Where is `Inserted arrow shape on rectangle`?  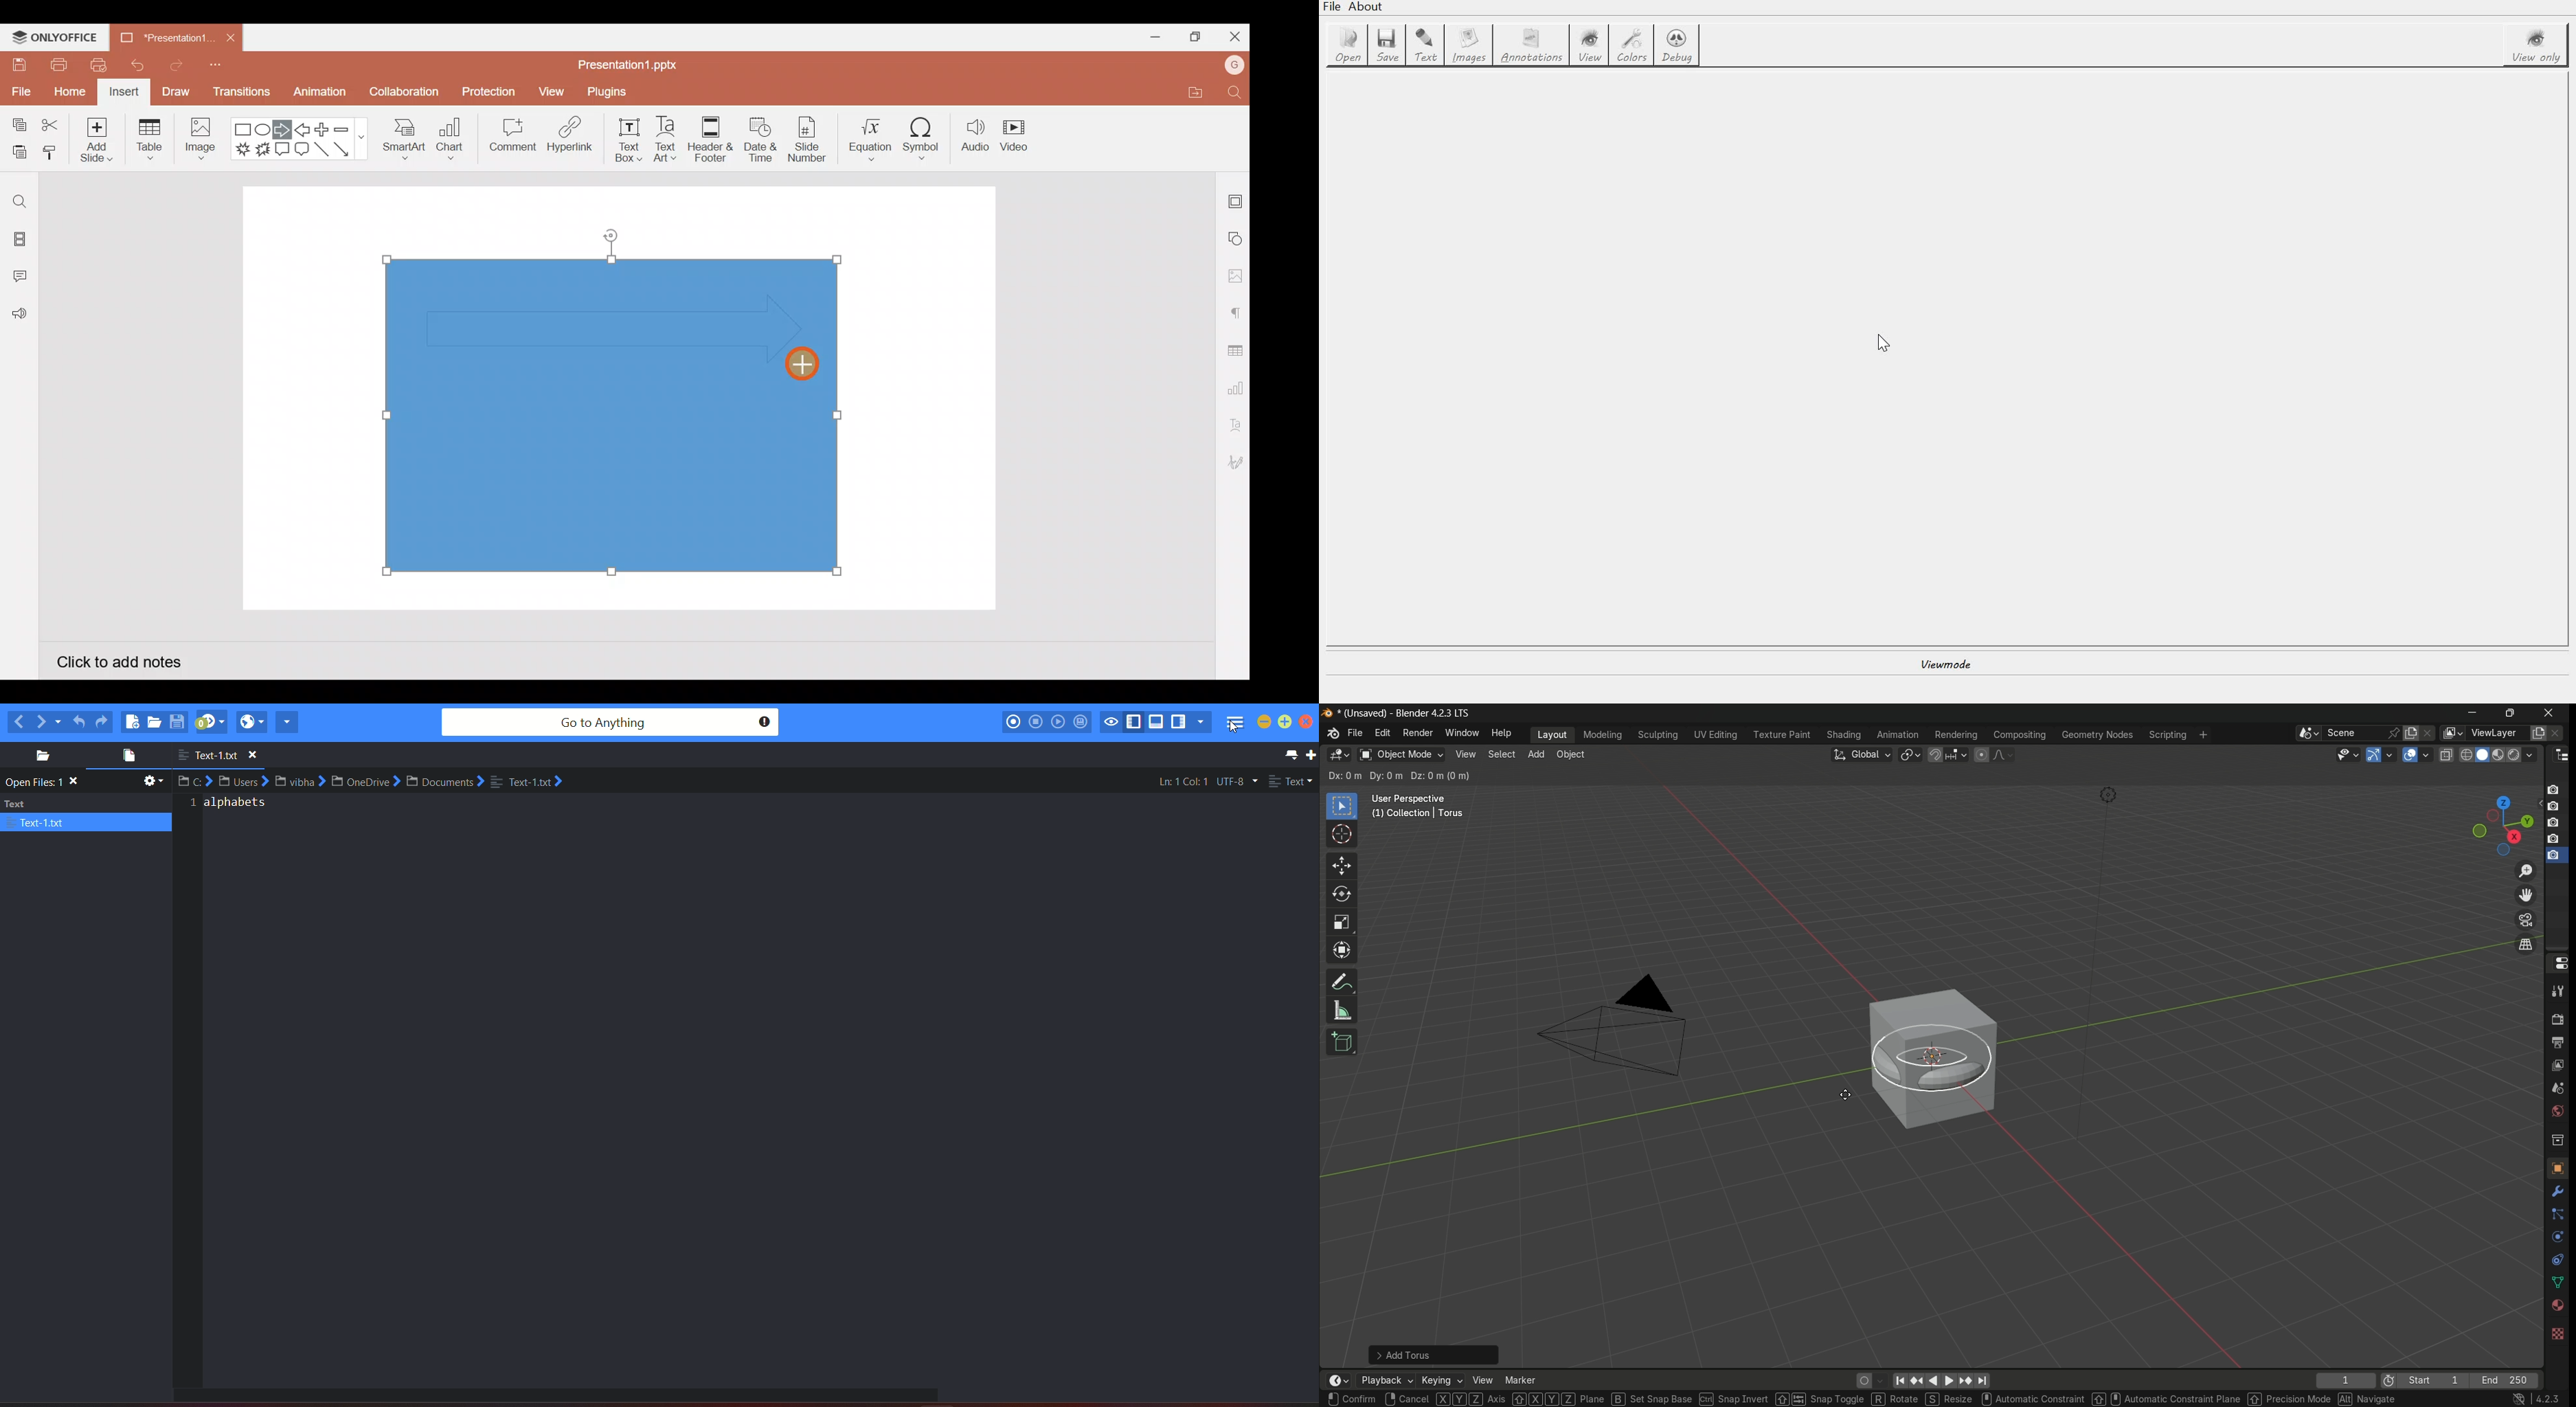
Inserted arrow shape on rectangle is located at coordinates (615, 320).